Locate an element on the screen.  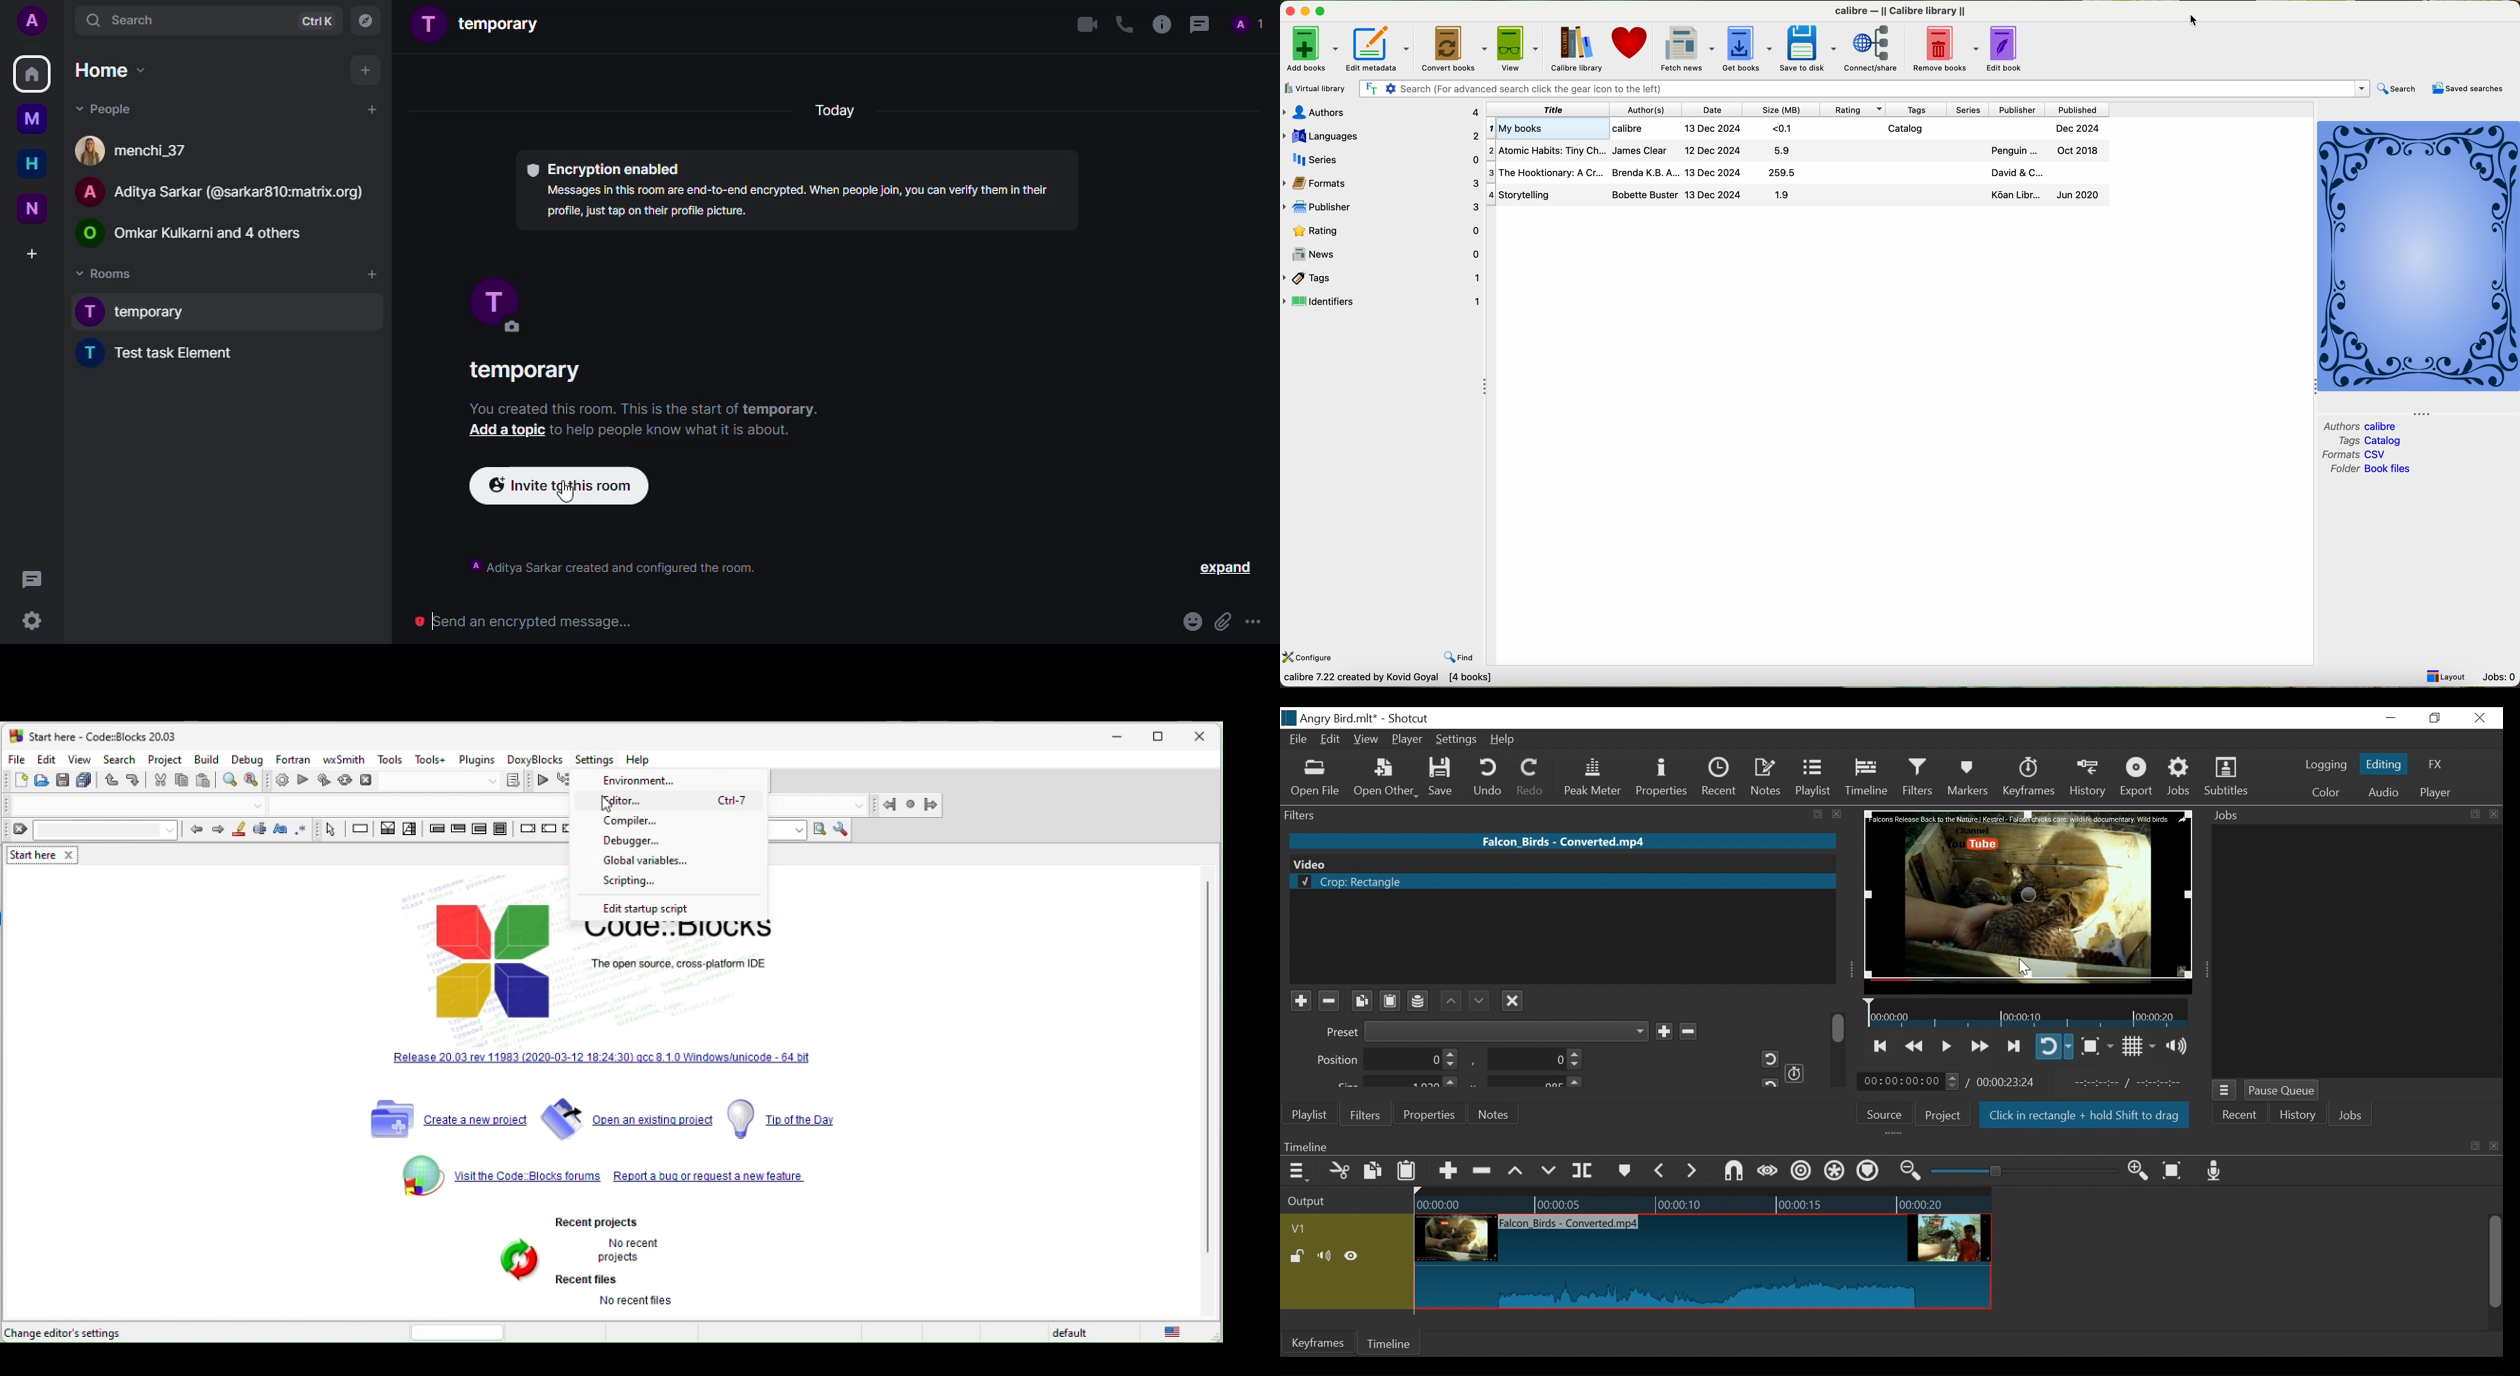
scripting is located at coordinates (650, 882).